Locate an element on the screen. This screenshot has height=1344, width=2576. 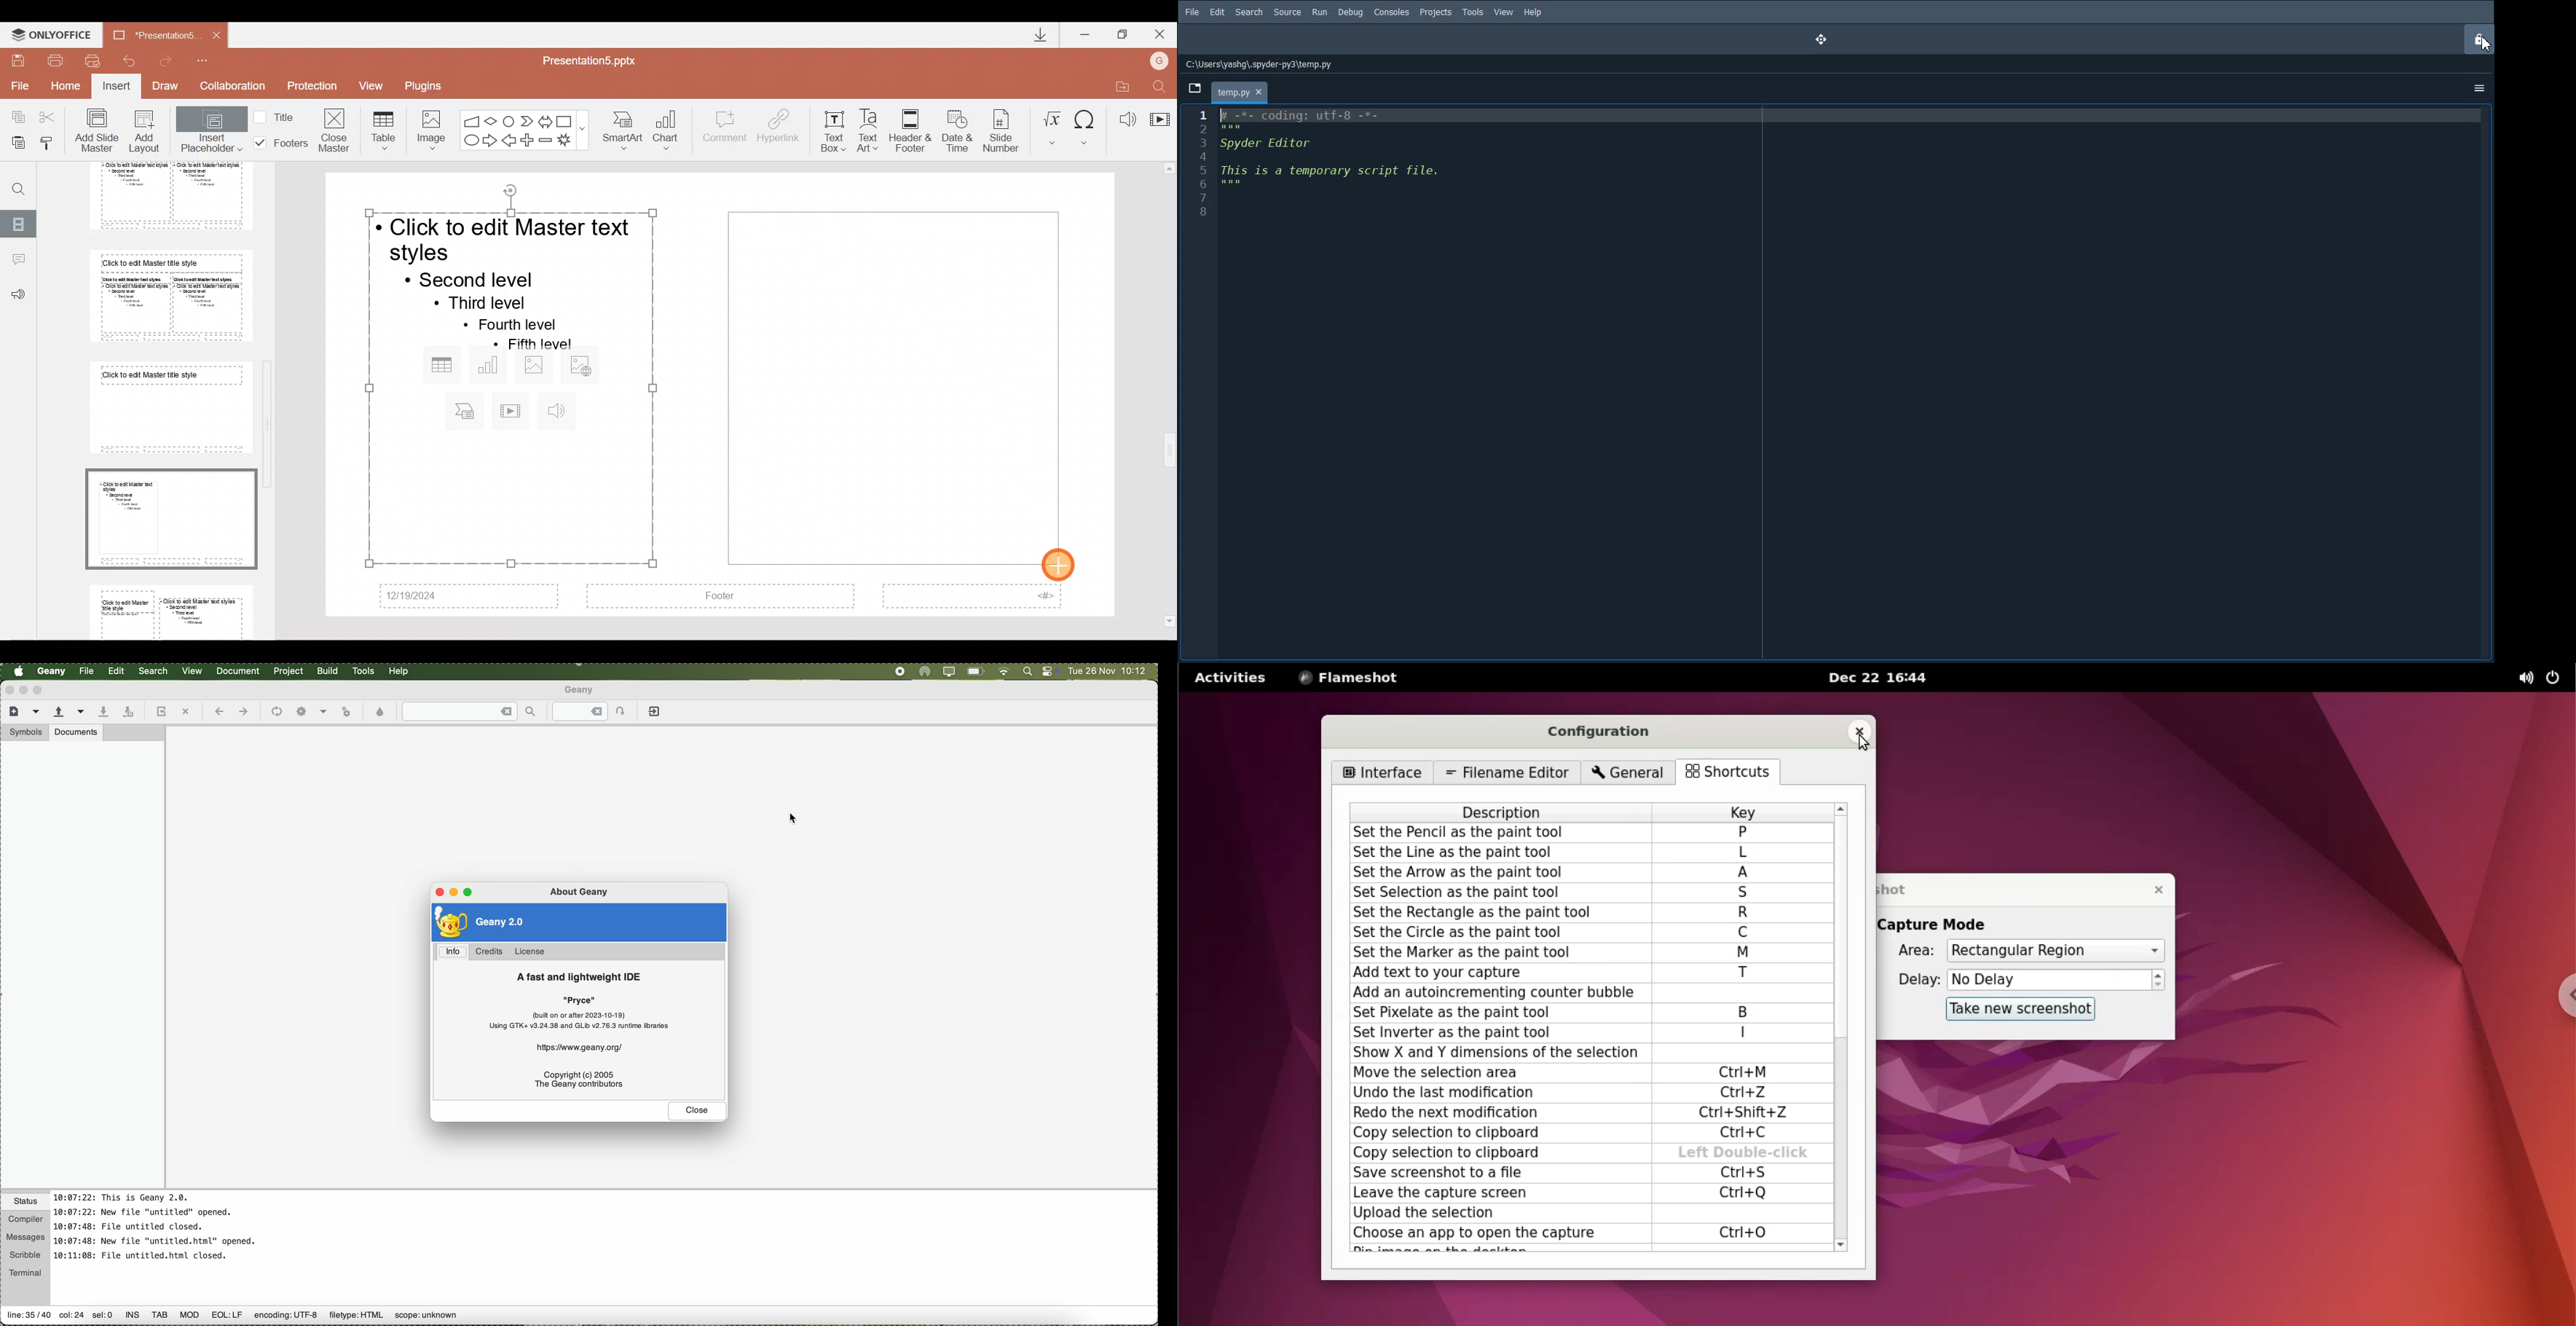
Debug is located at coordinates (1351, 12).